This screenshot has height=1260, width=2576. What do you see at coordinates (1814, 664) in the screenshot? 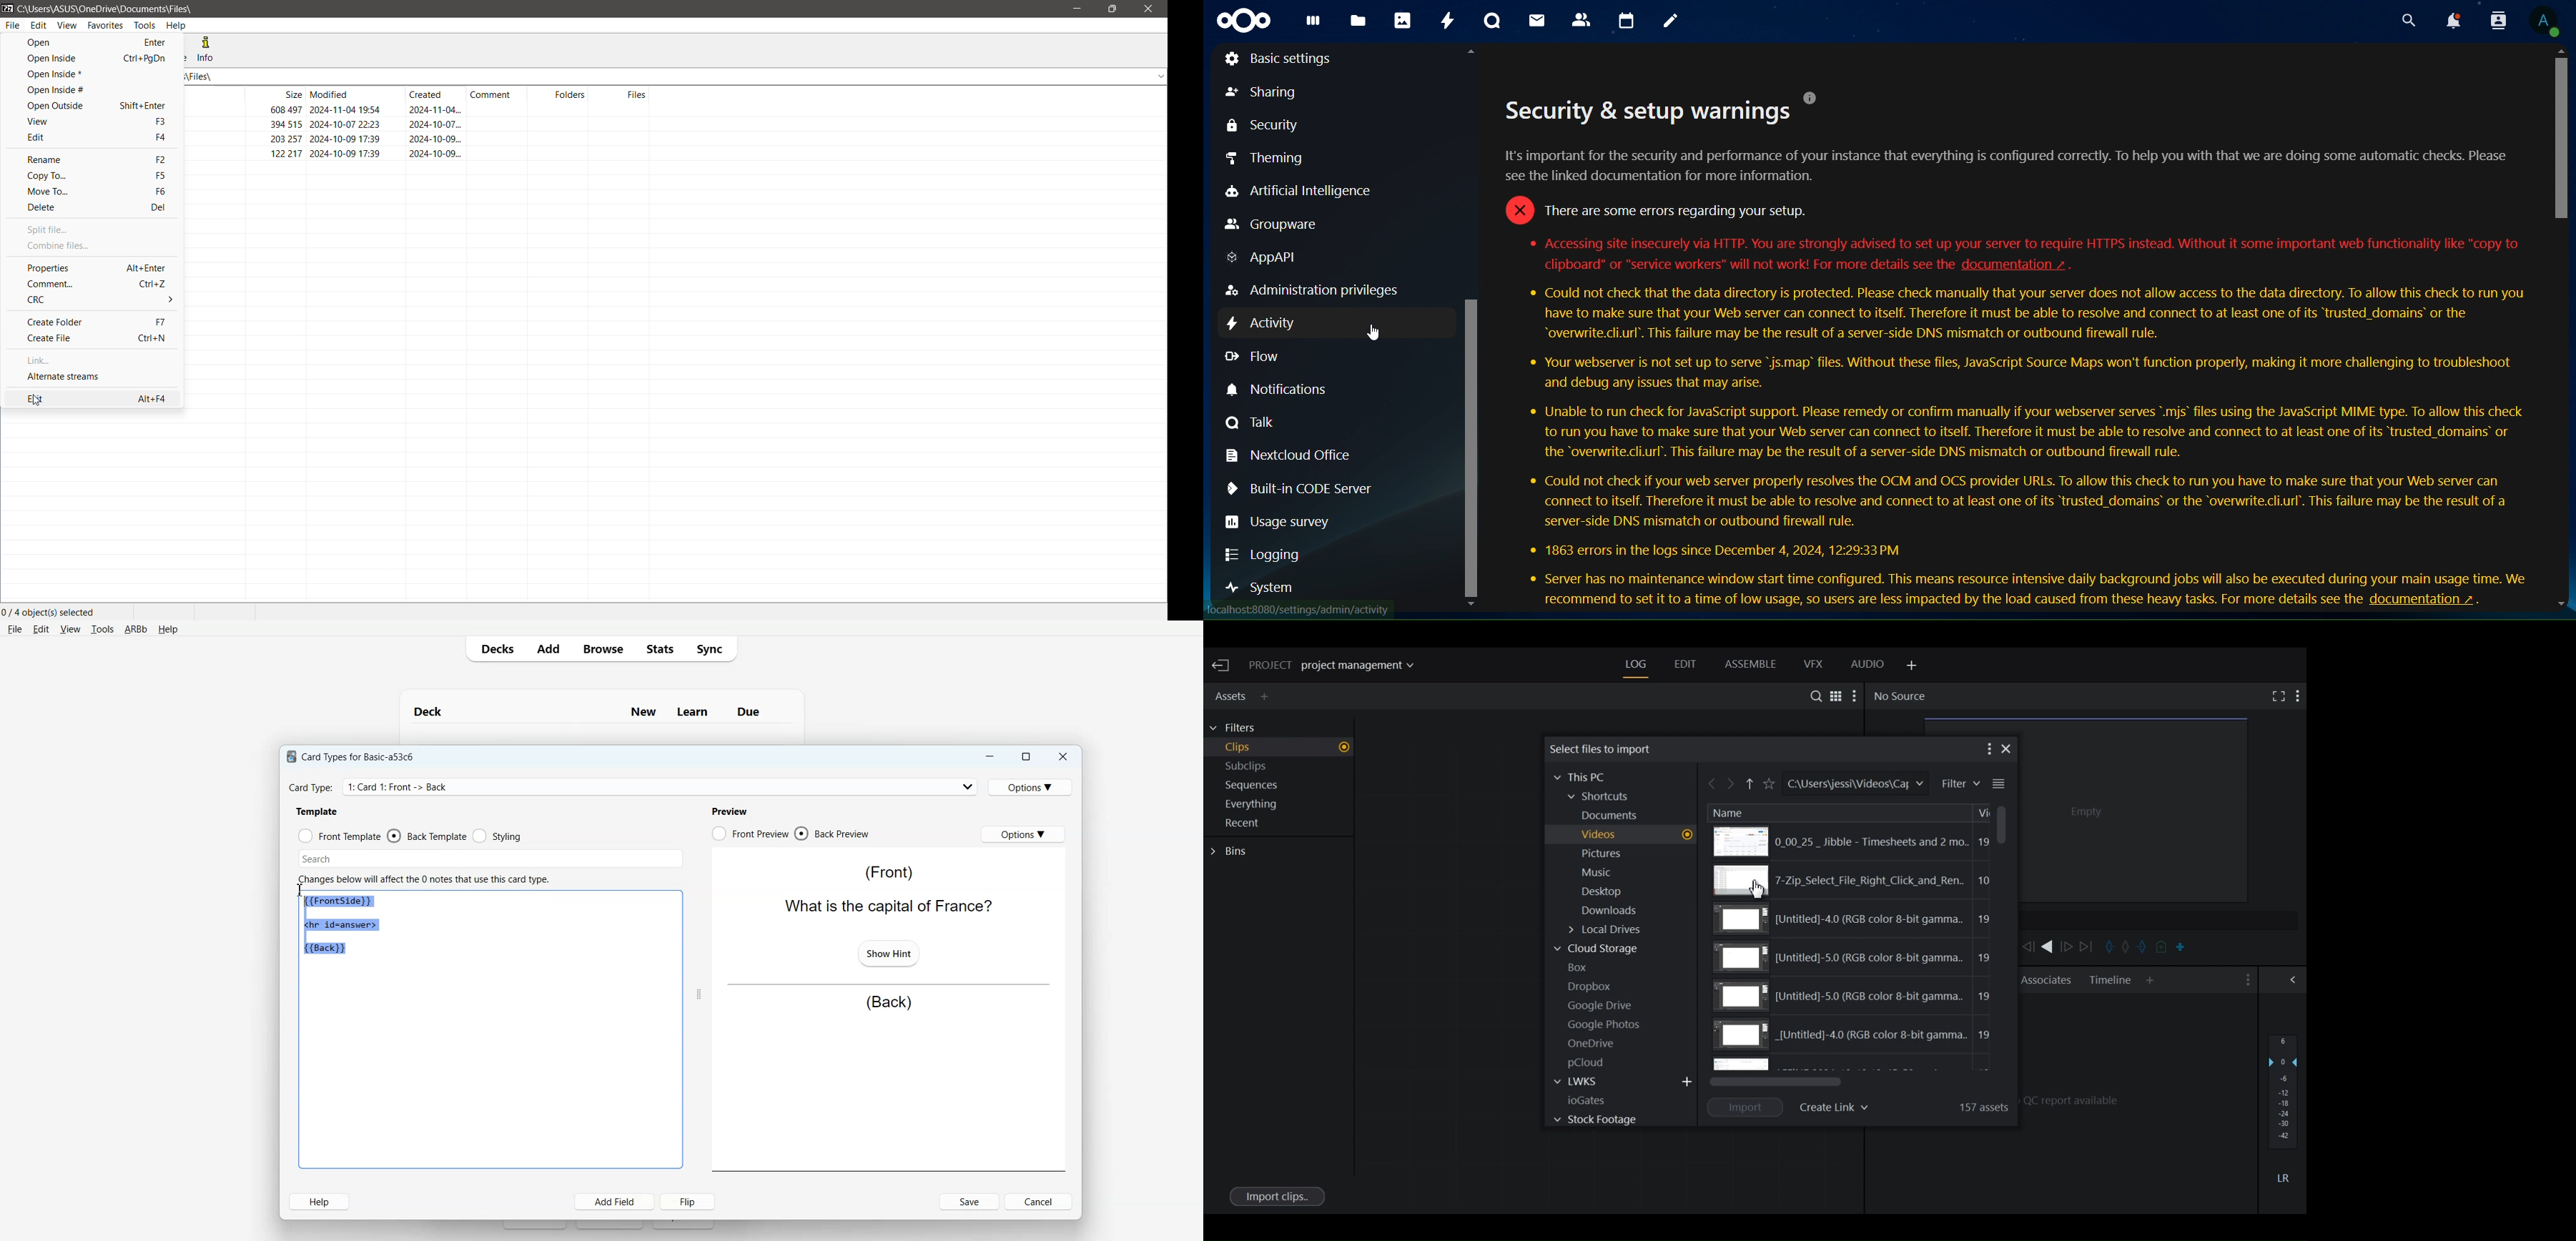
I see `VFX` at bounding box center [1814, 664].